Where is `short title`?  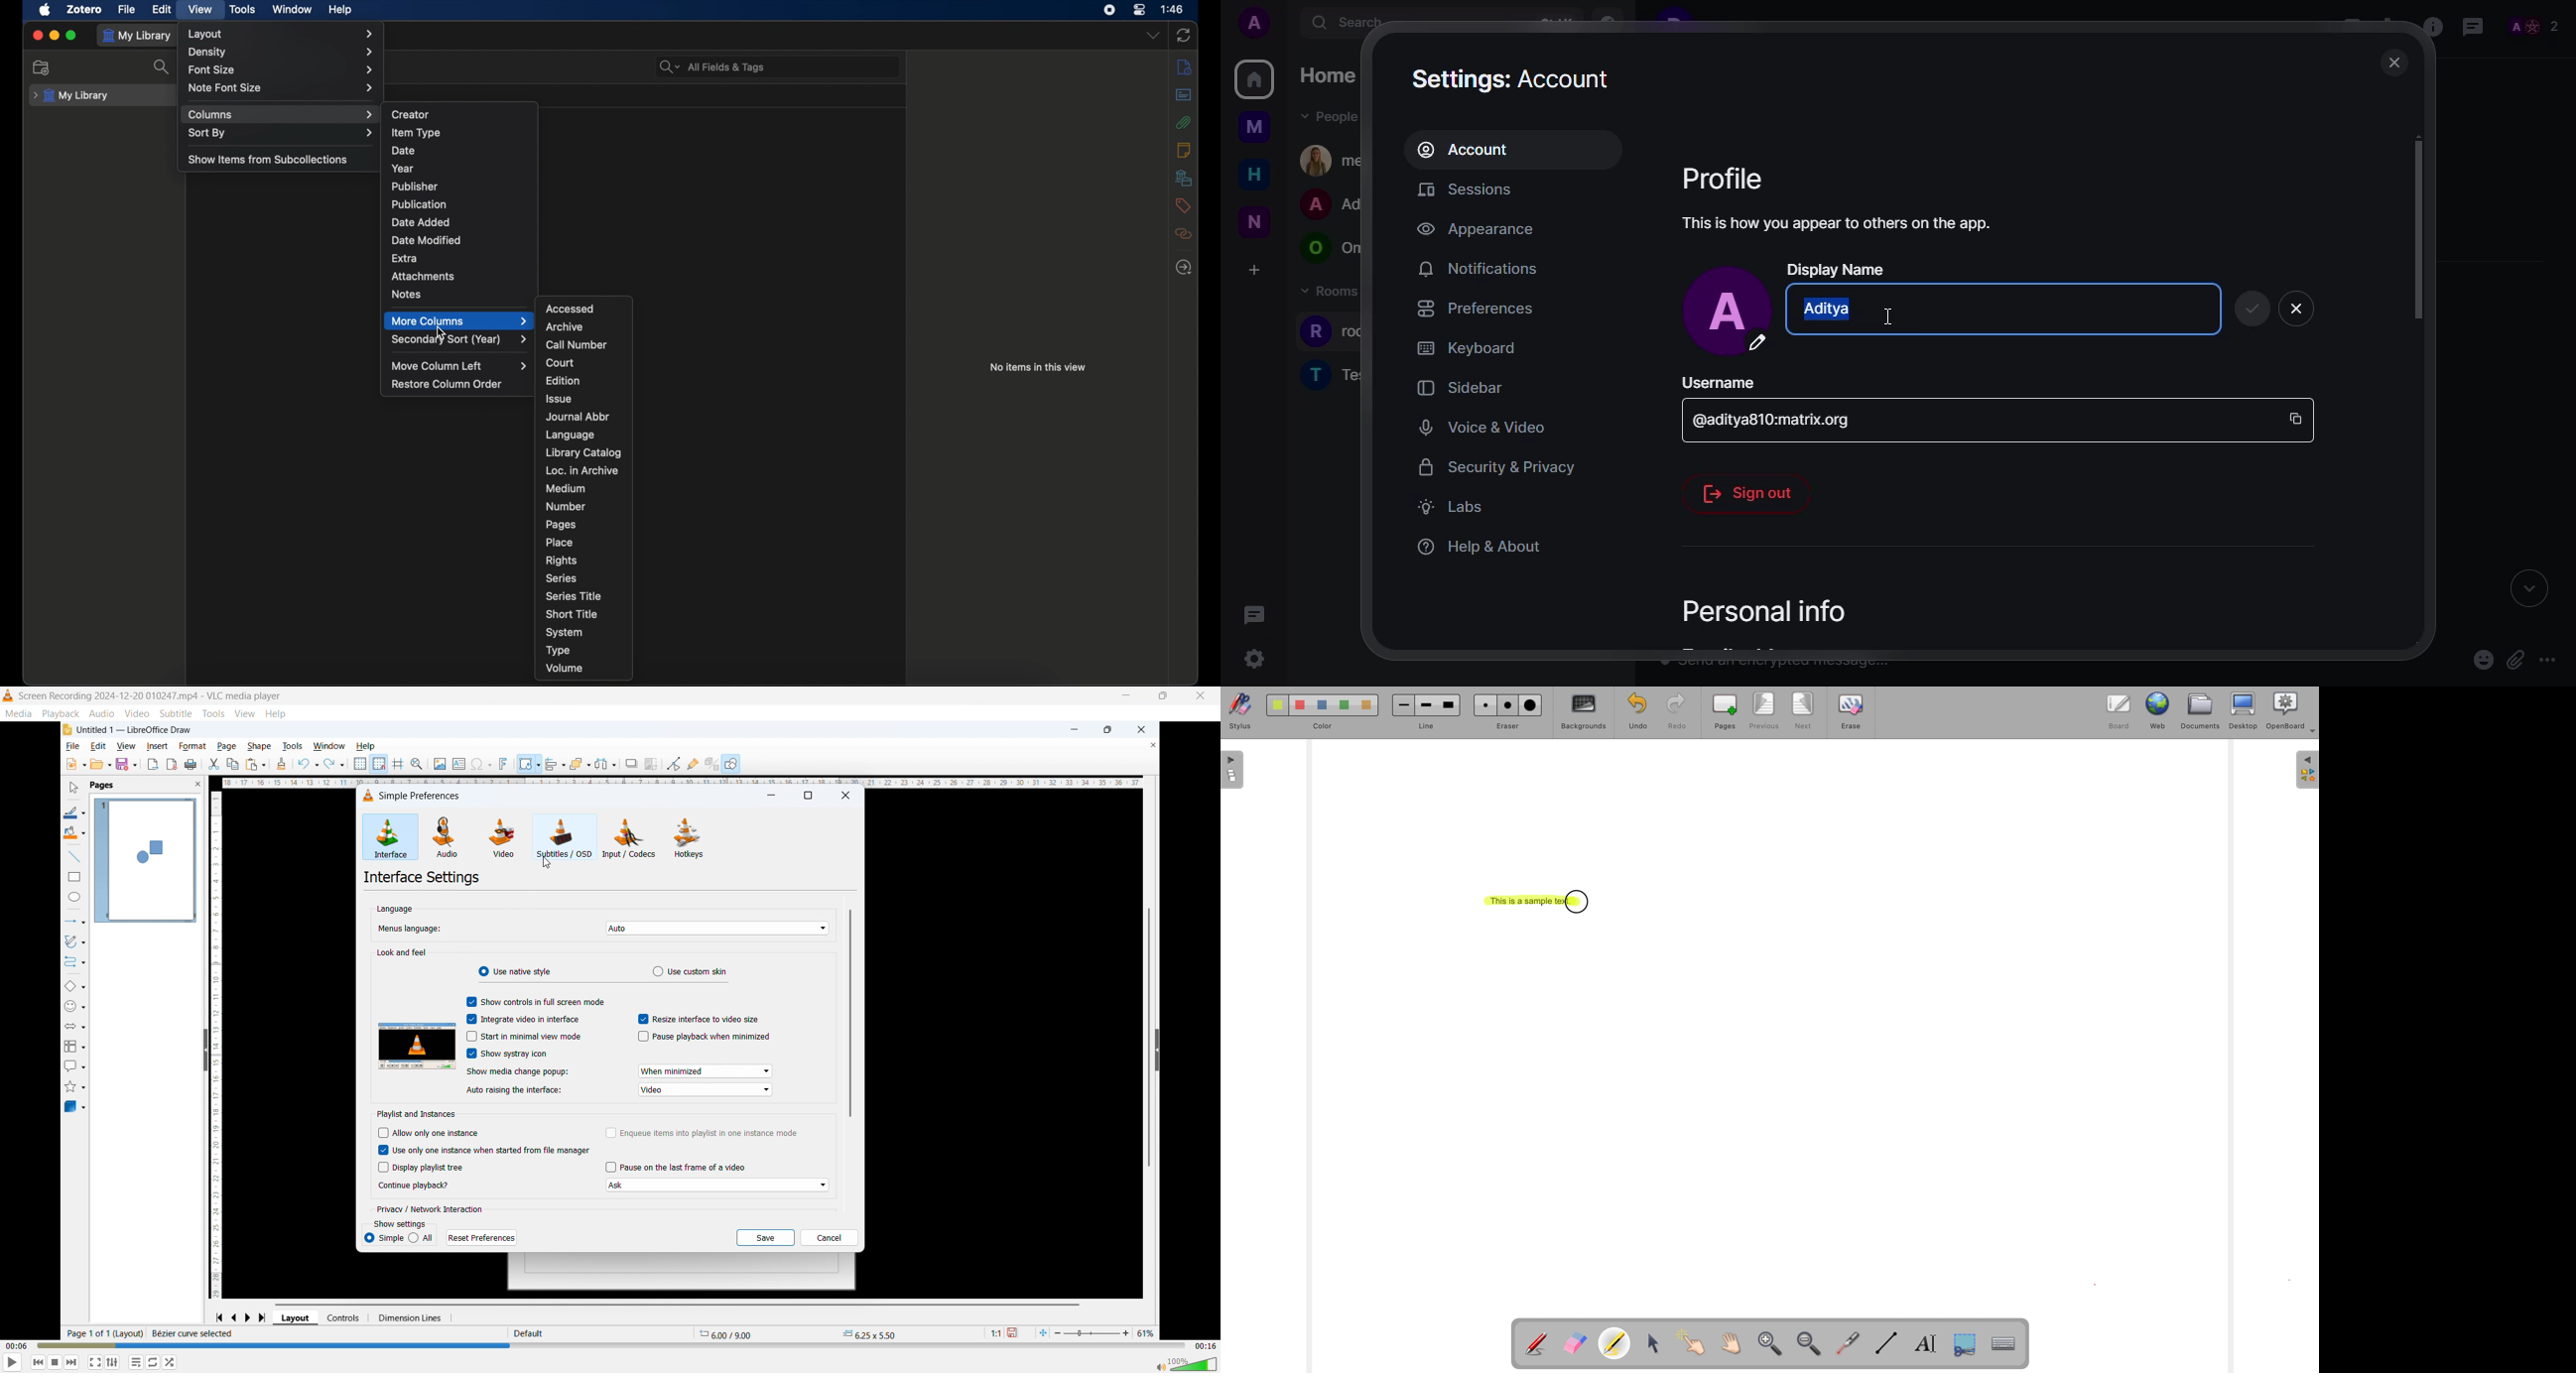 short title is located at coordinates (572, 613).